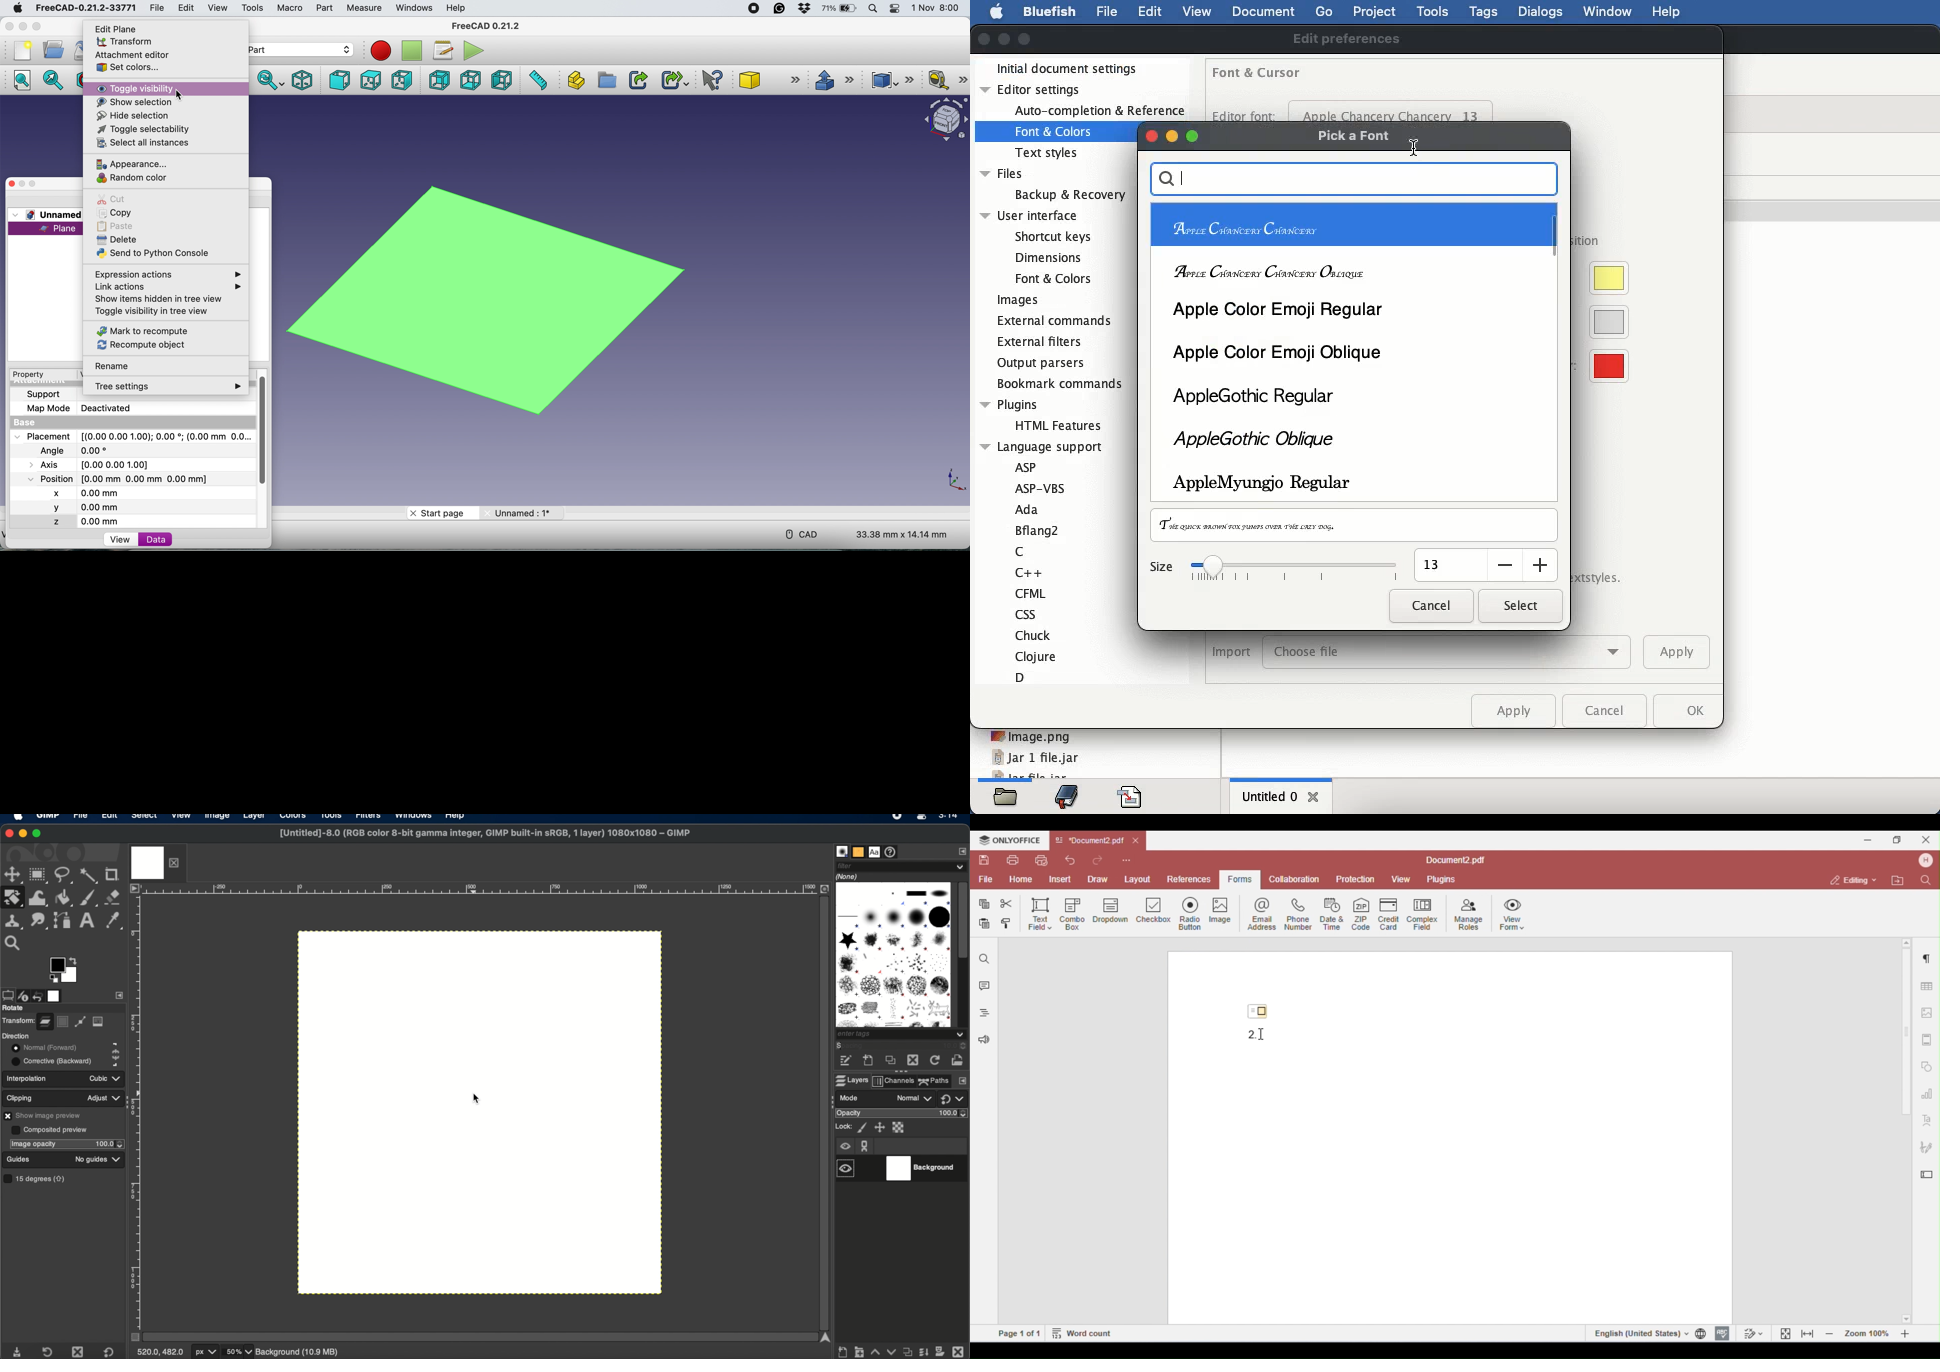  Describe the element at coordinates (893, 852) in the screenshot. I see `document history` at that location.